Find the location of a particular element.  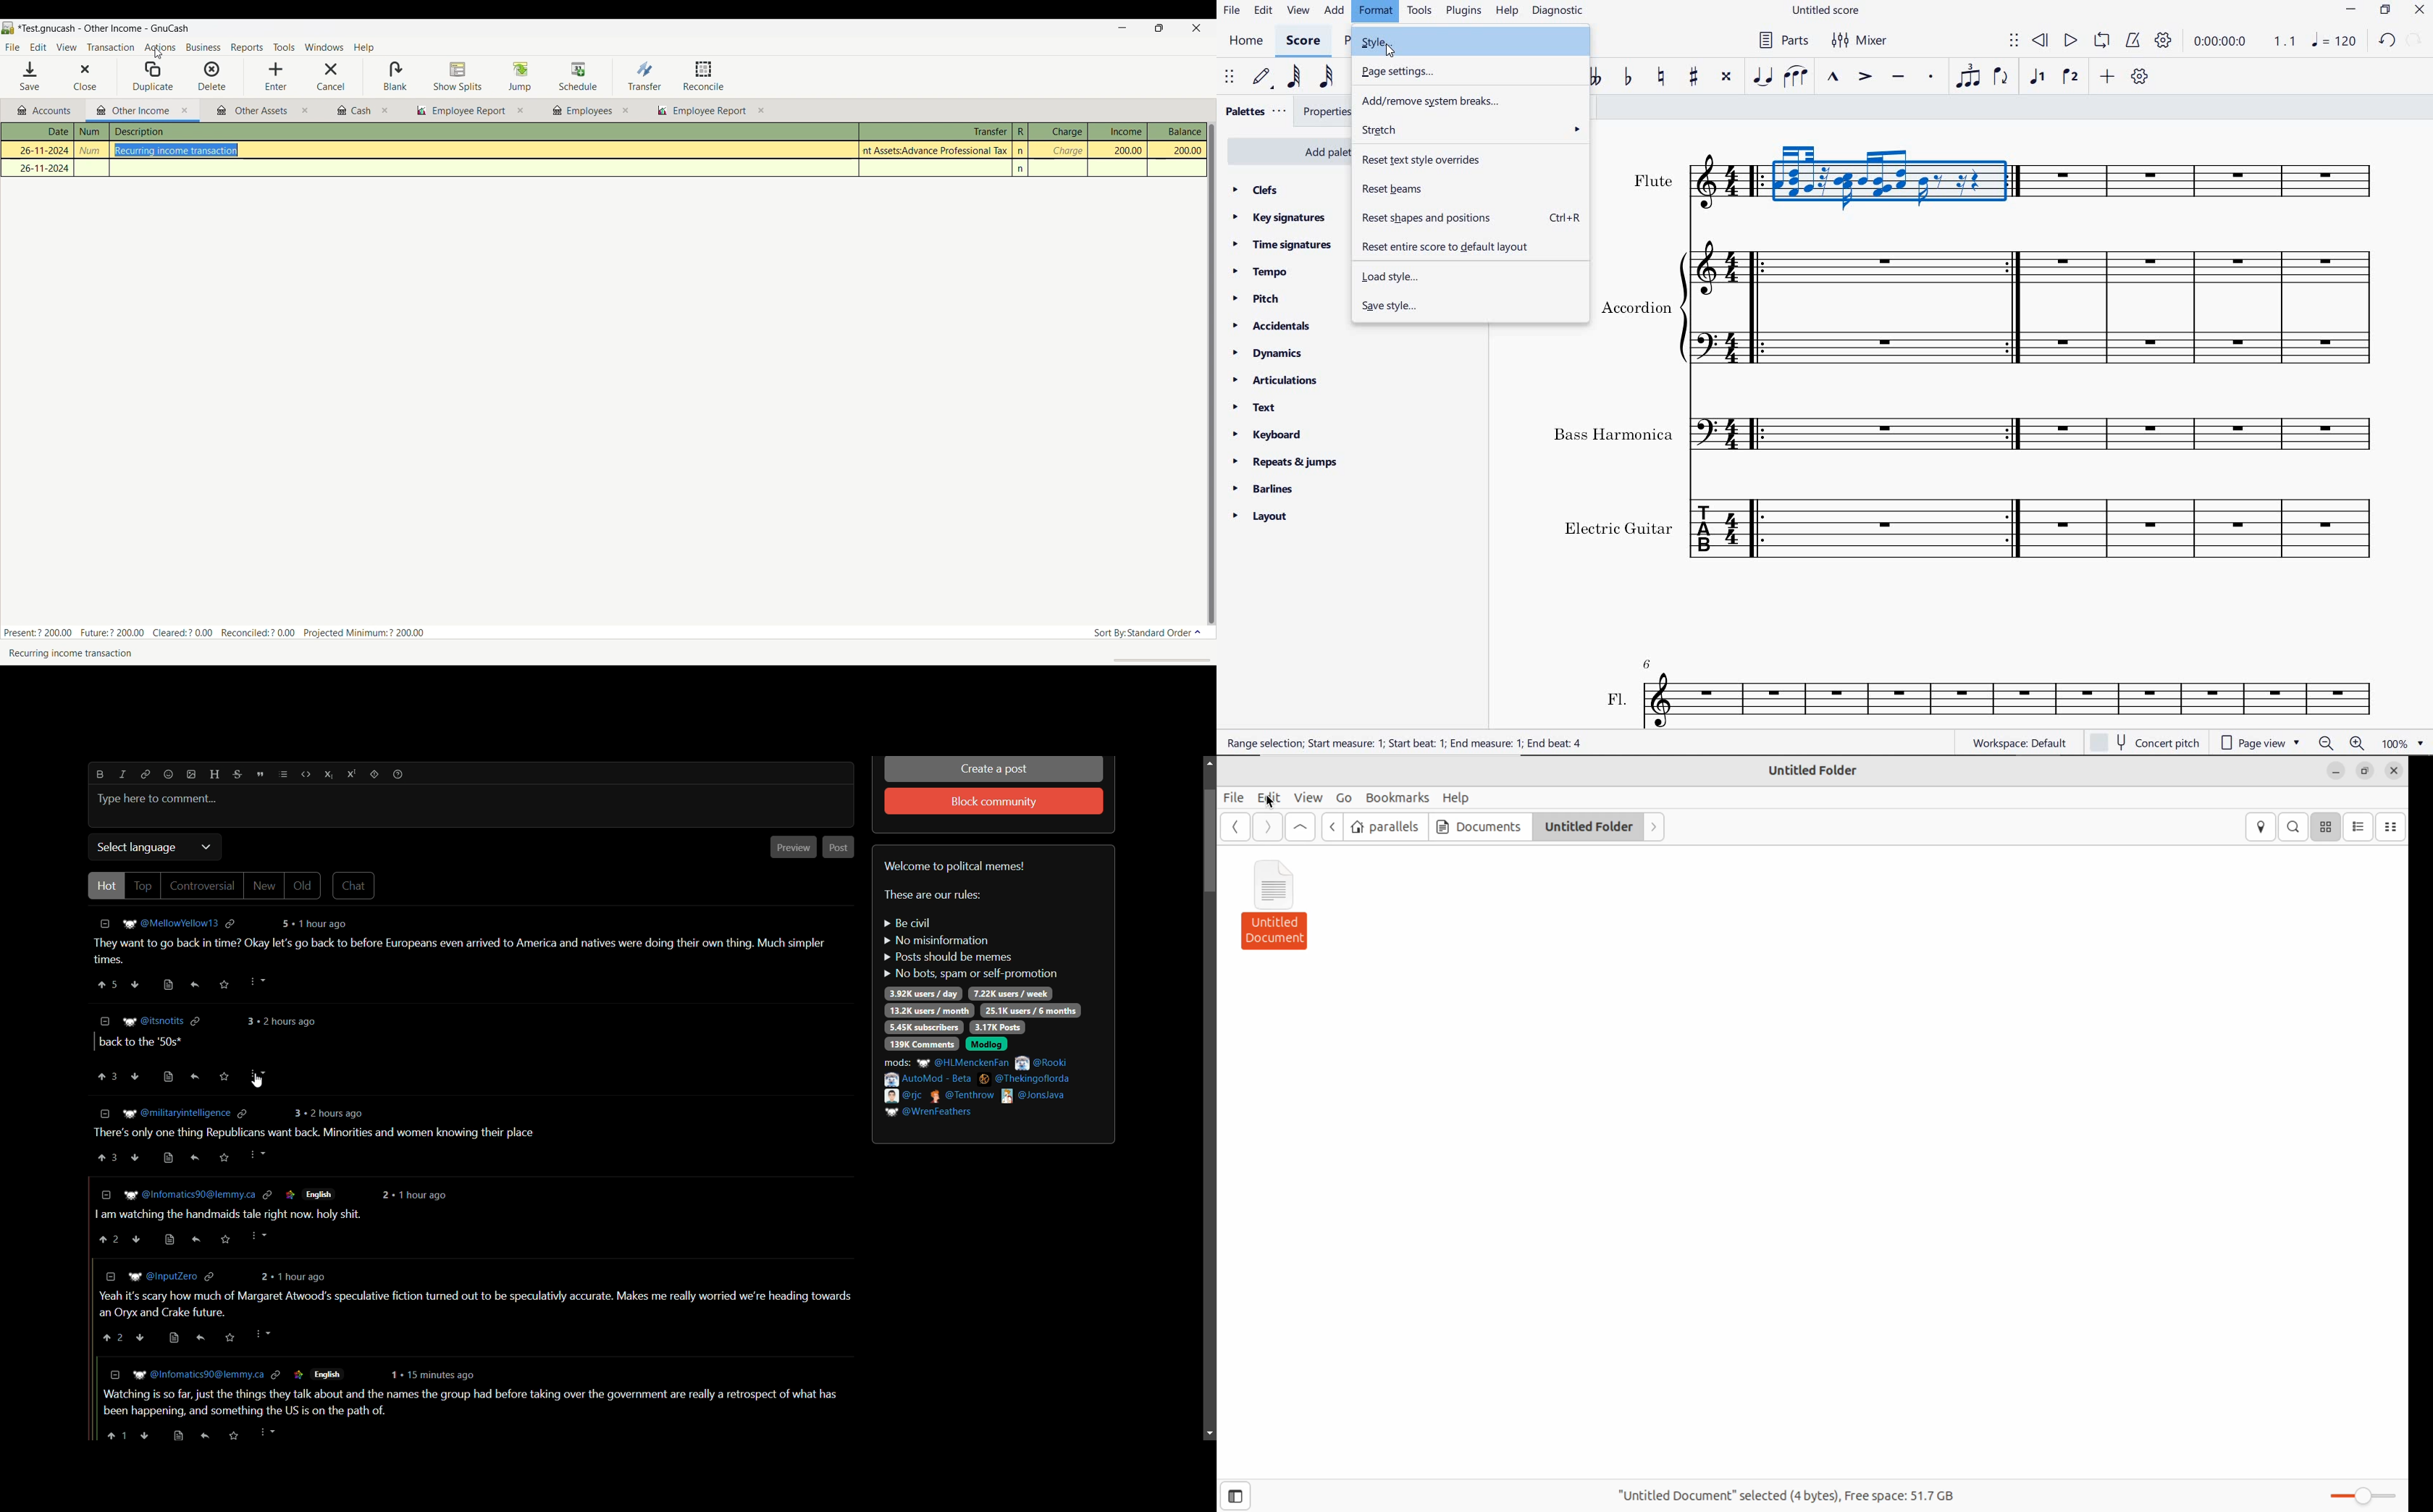

other assets is located at coordinates (253, 112).